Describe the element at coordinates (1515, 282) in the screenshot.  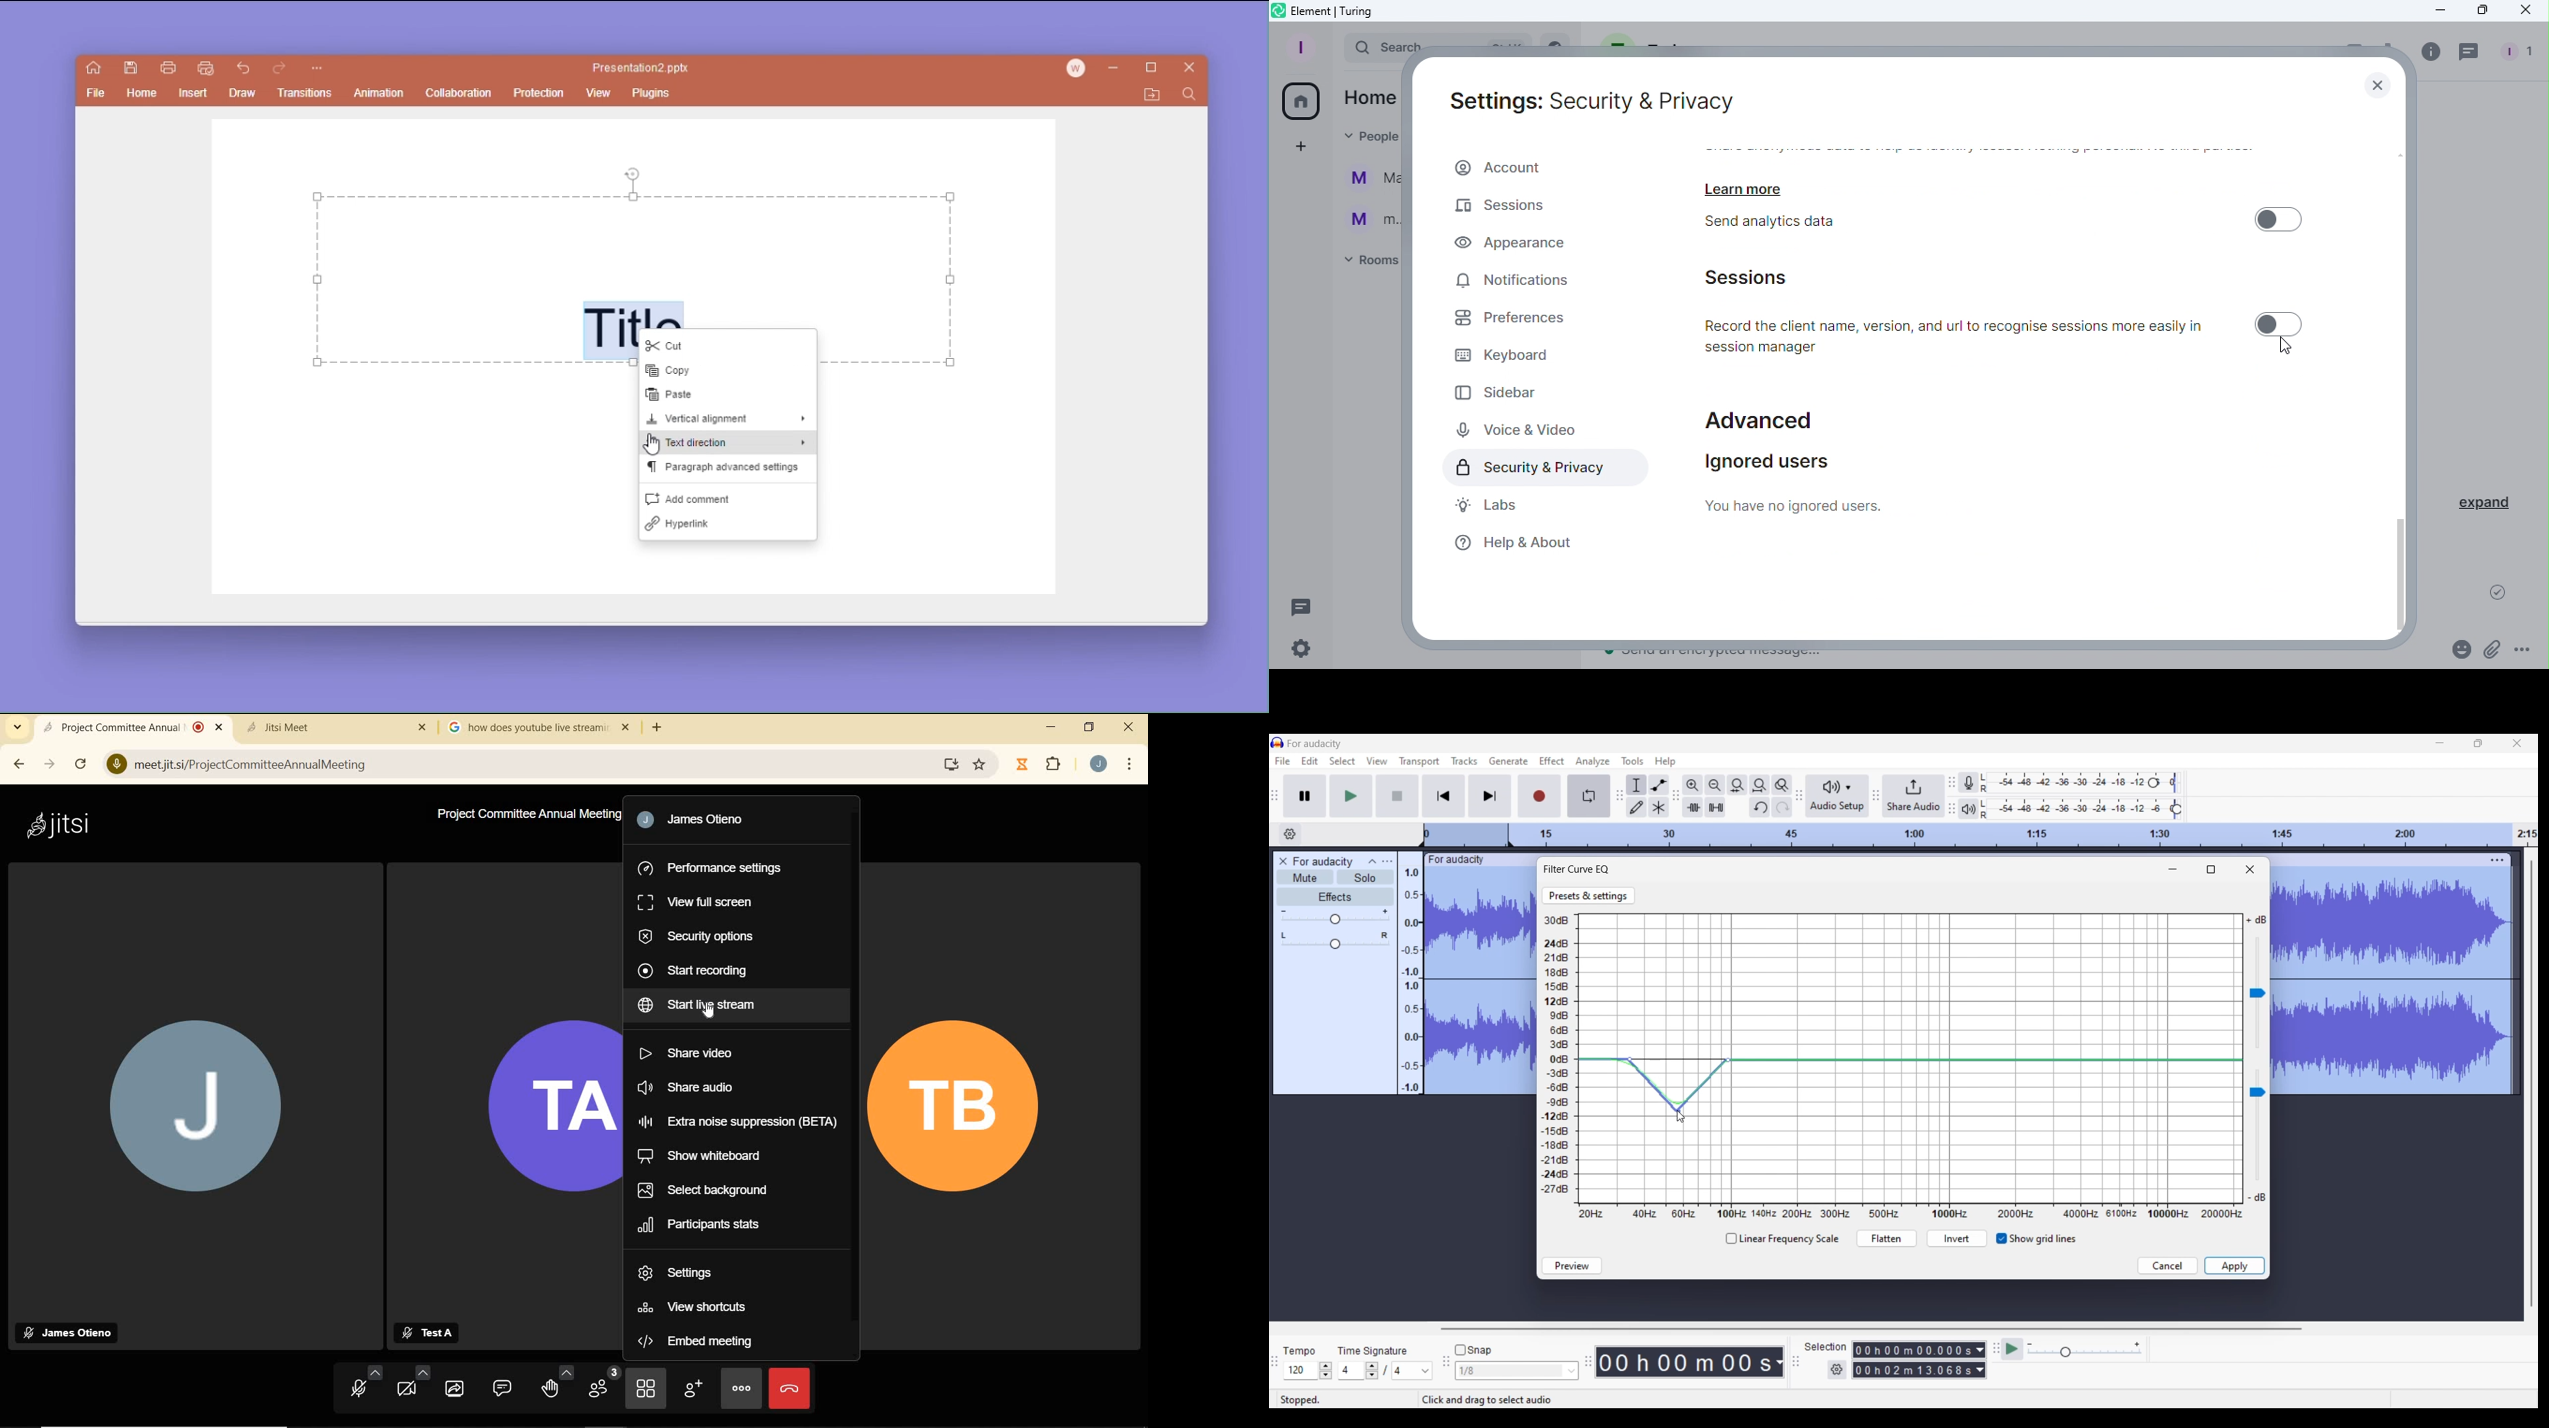
I see `Notifications` at that location.